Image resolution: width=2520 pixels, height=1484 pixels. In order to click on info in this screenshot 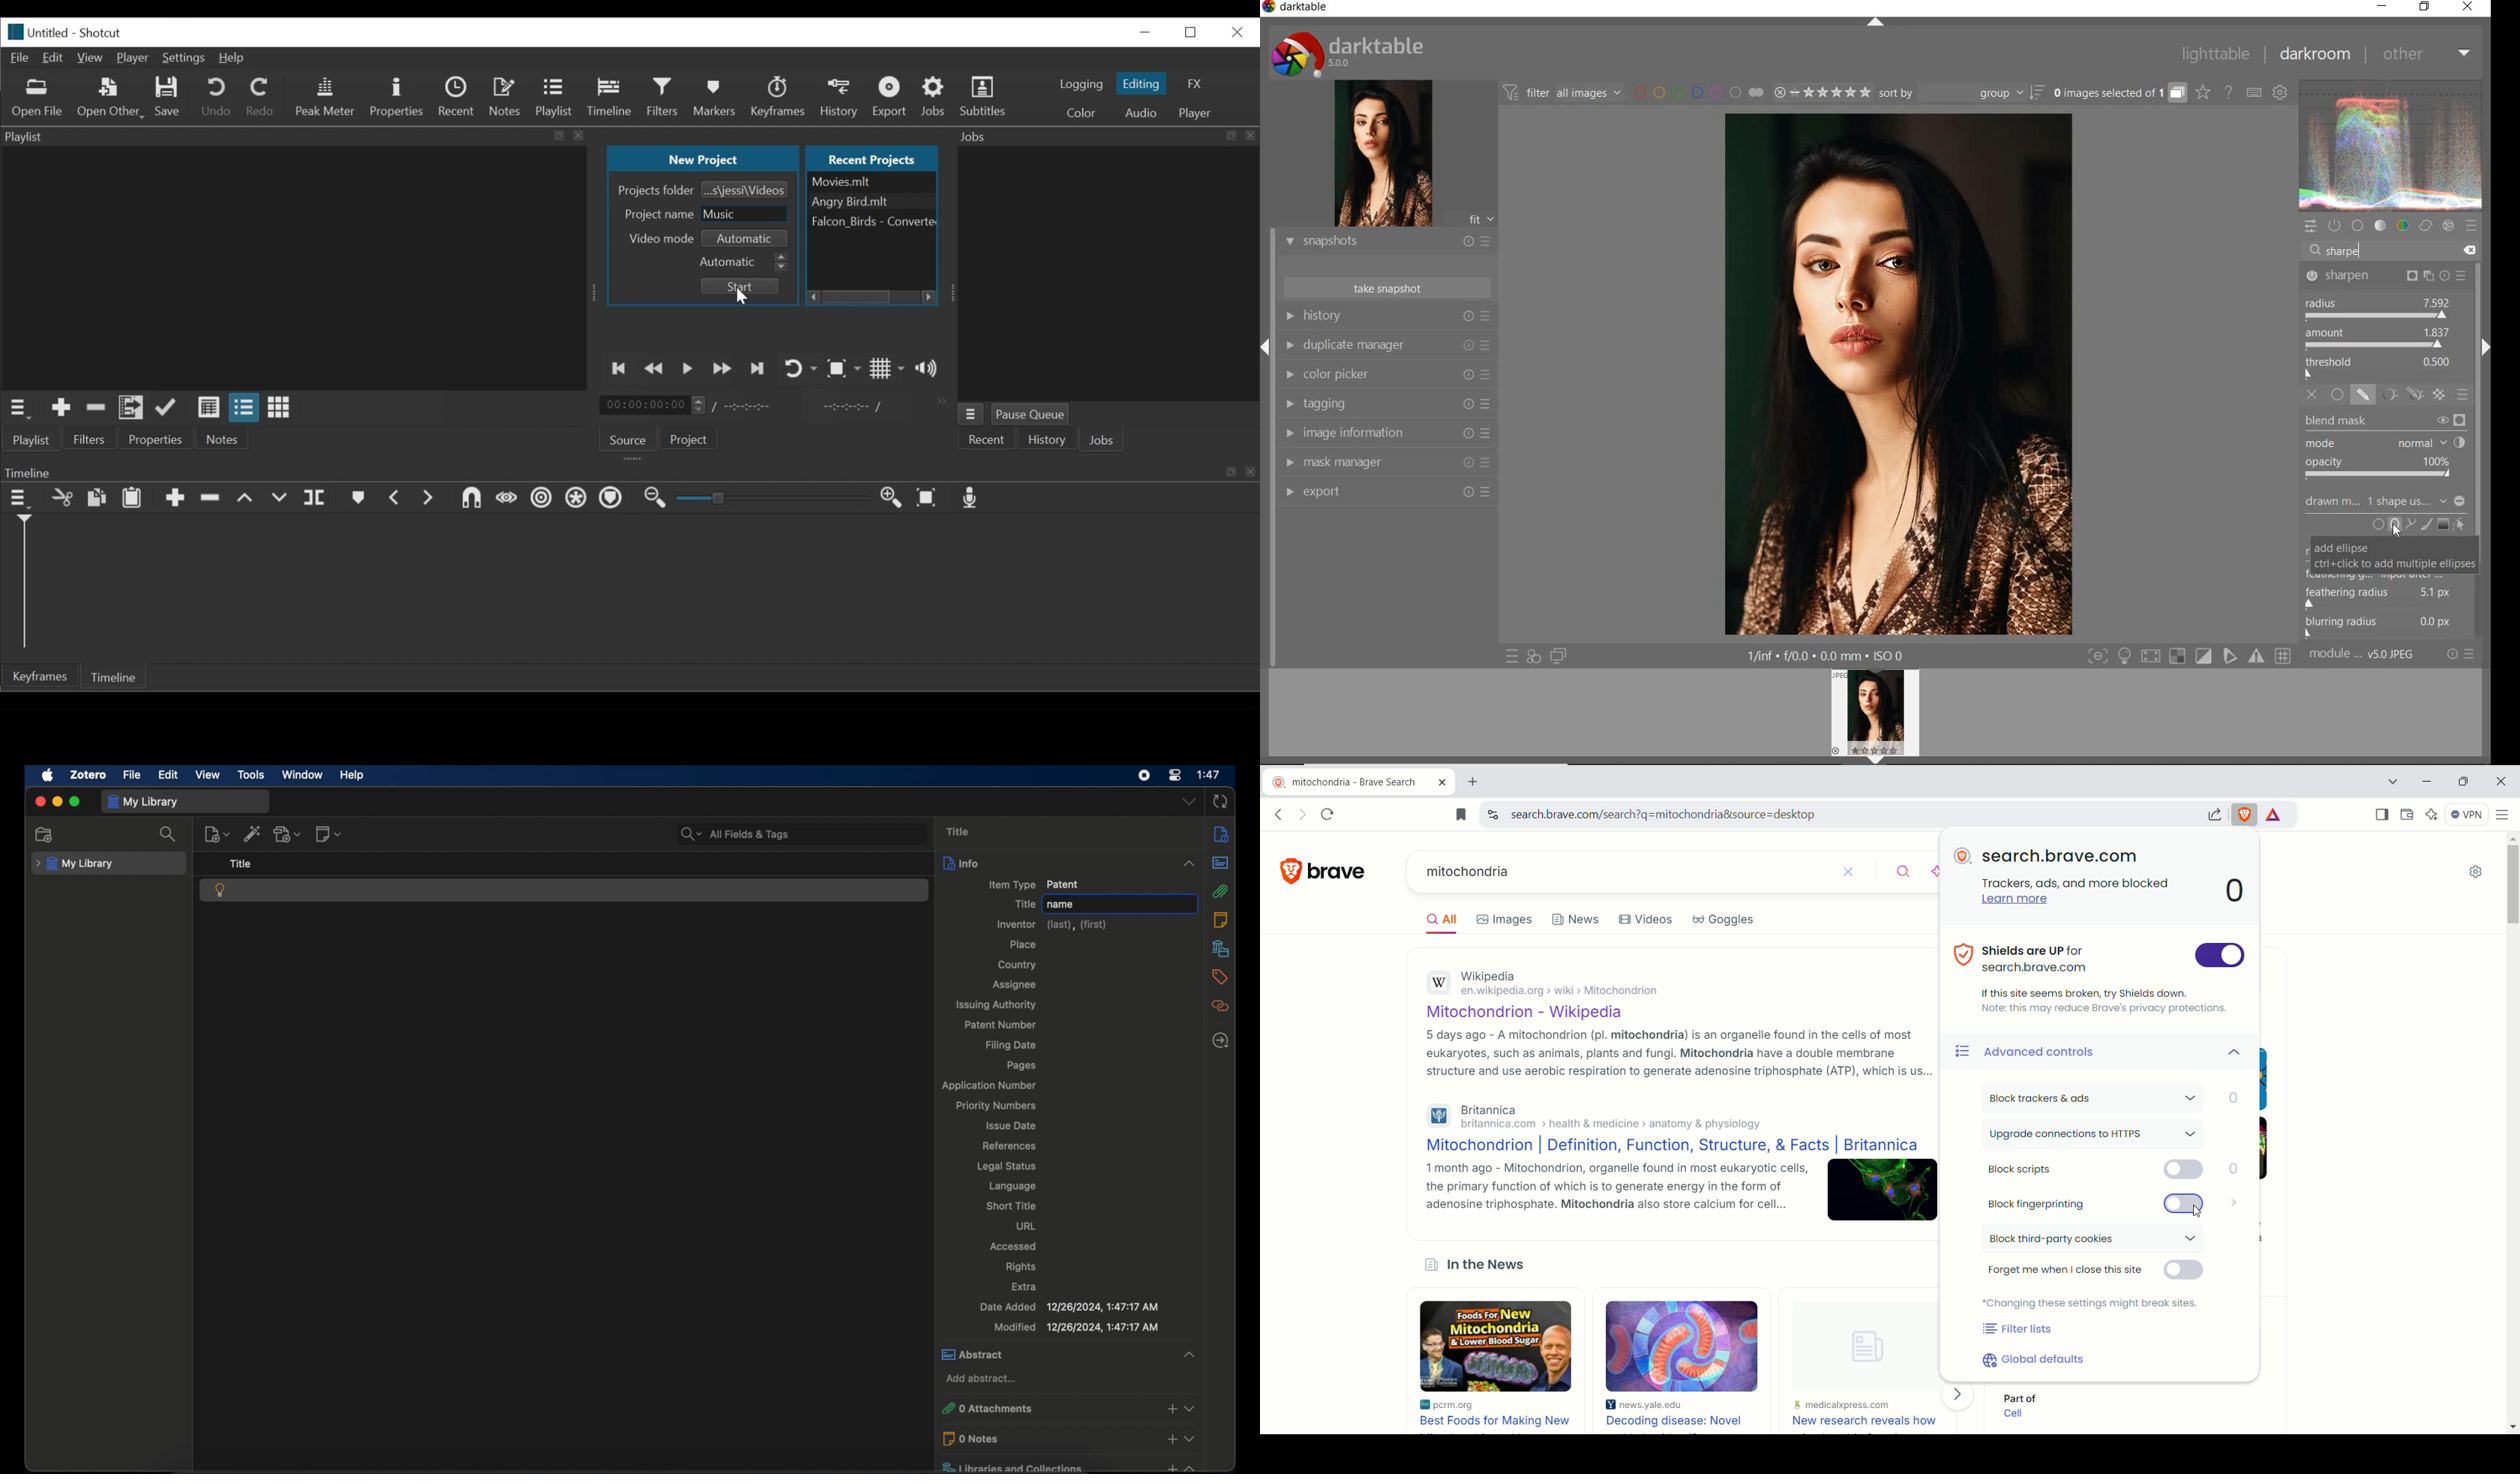, I will do `click(1052, 863)`.